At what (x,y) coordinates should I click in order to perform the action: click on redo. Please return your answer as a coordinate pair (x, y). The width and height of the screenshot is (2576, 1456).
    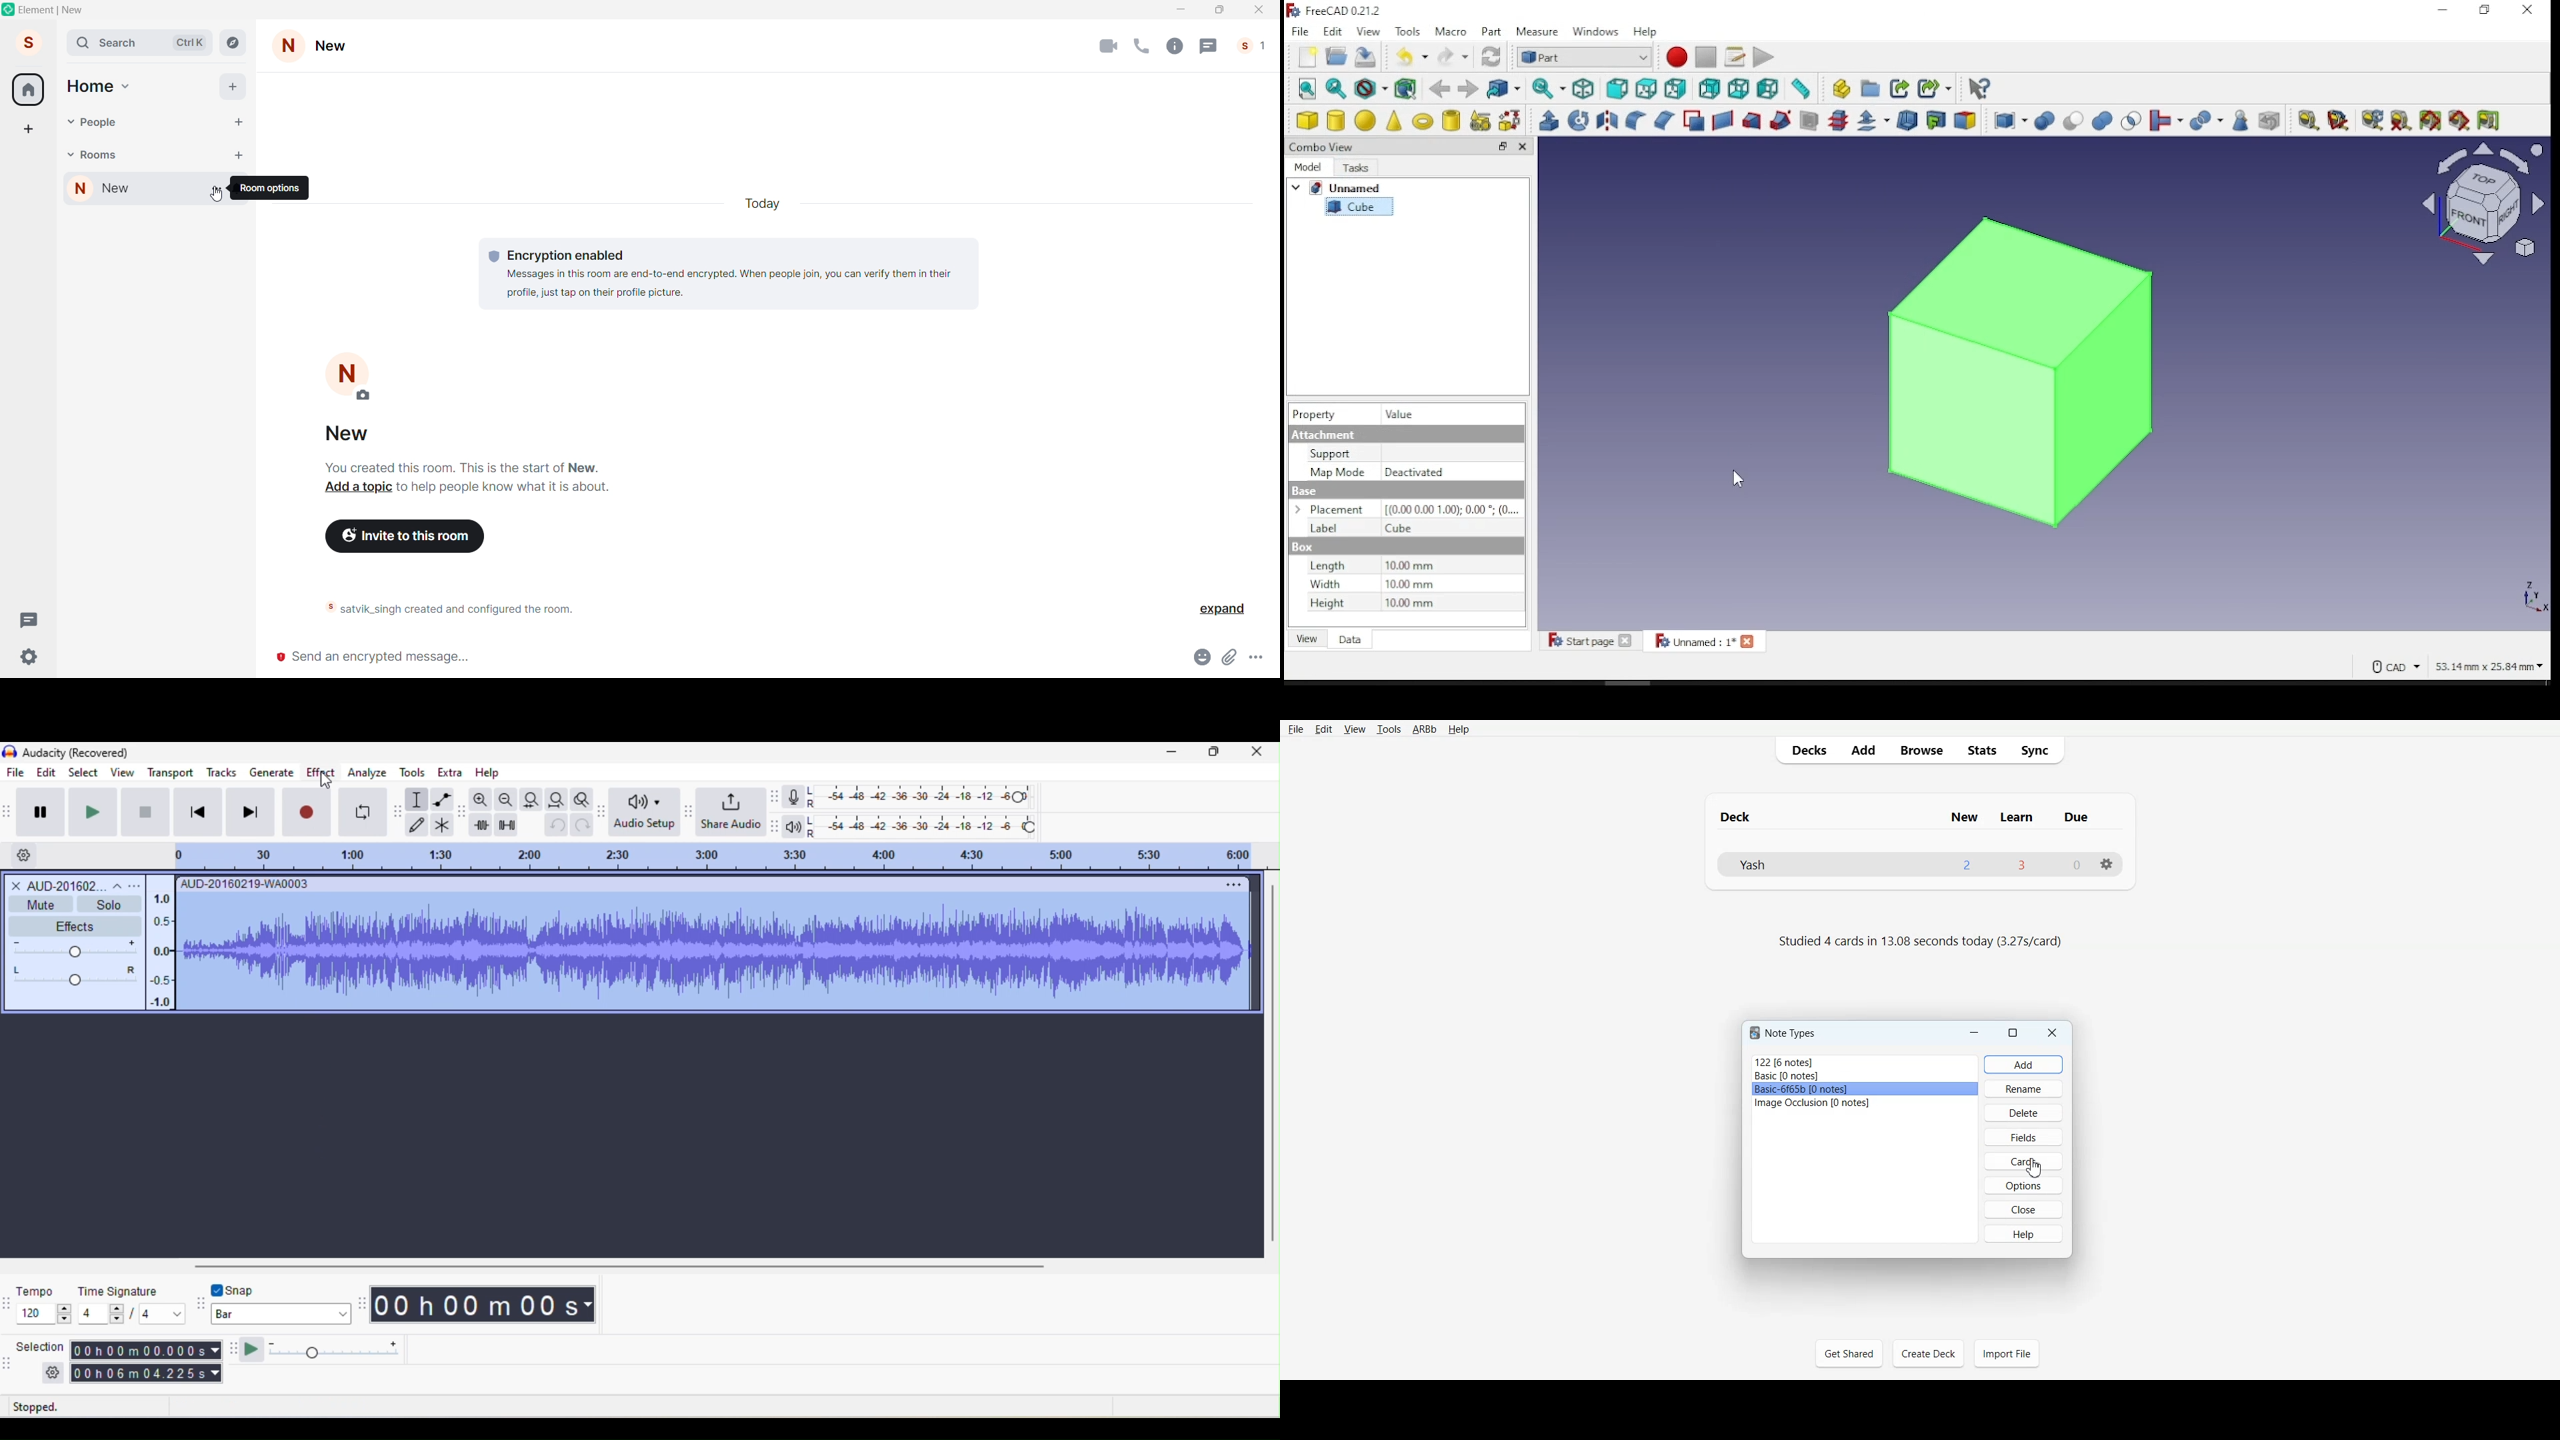
    Looking at the image, I should click on (583, 828).